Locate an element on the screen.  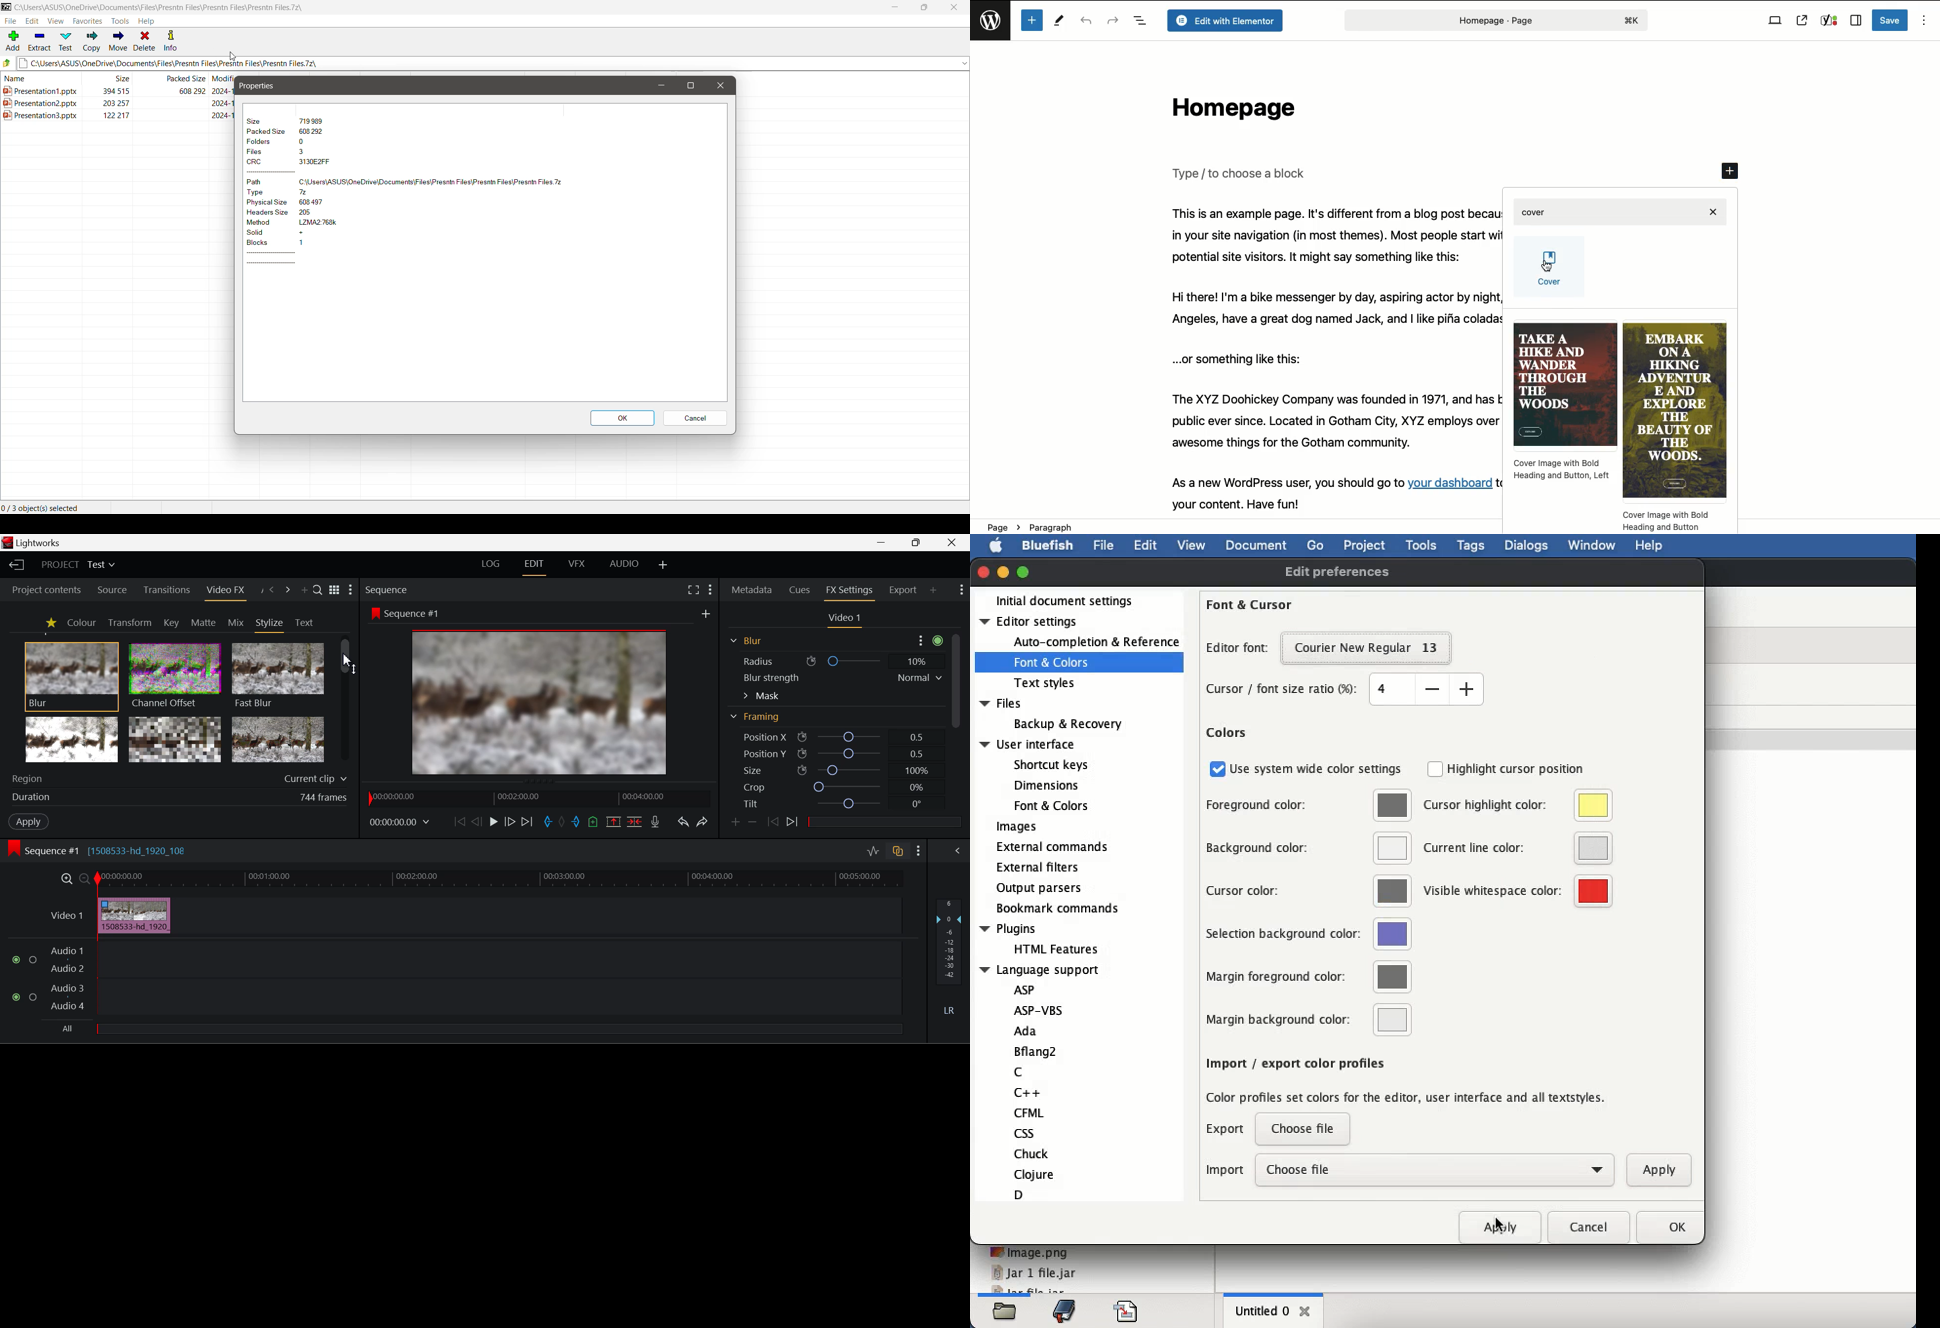
OK is located at coordinates (622, 418).